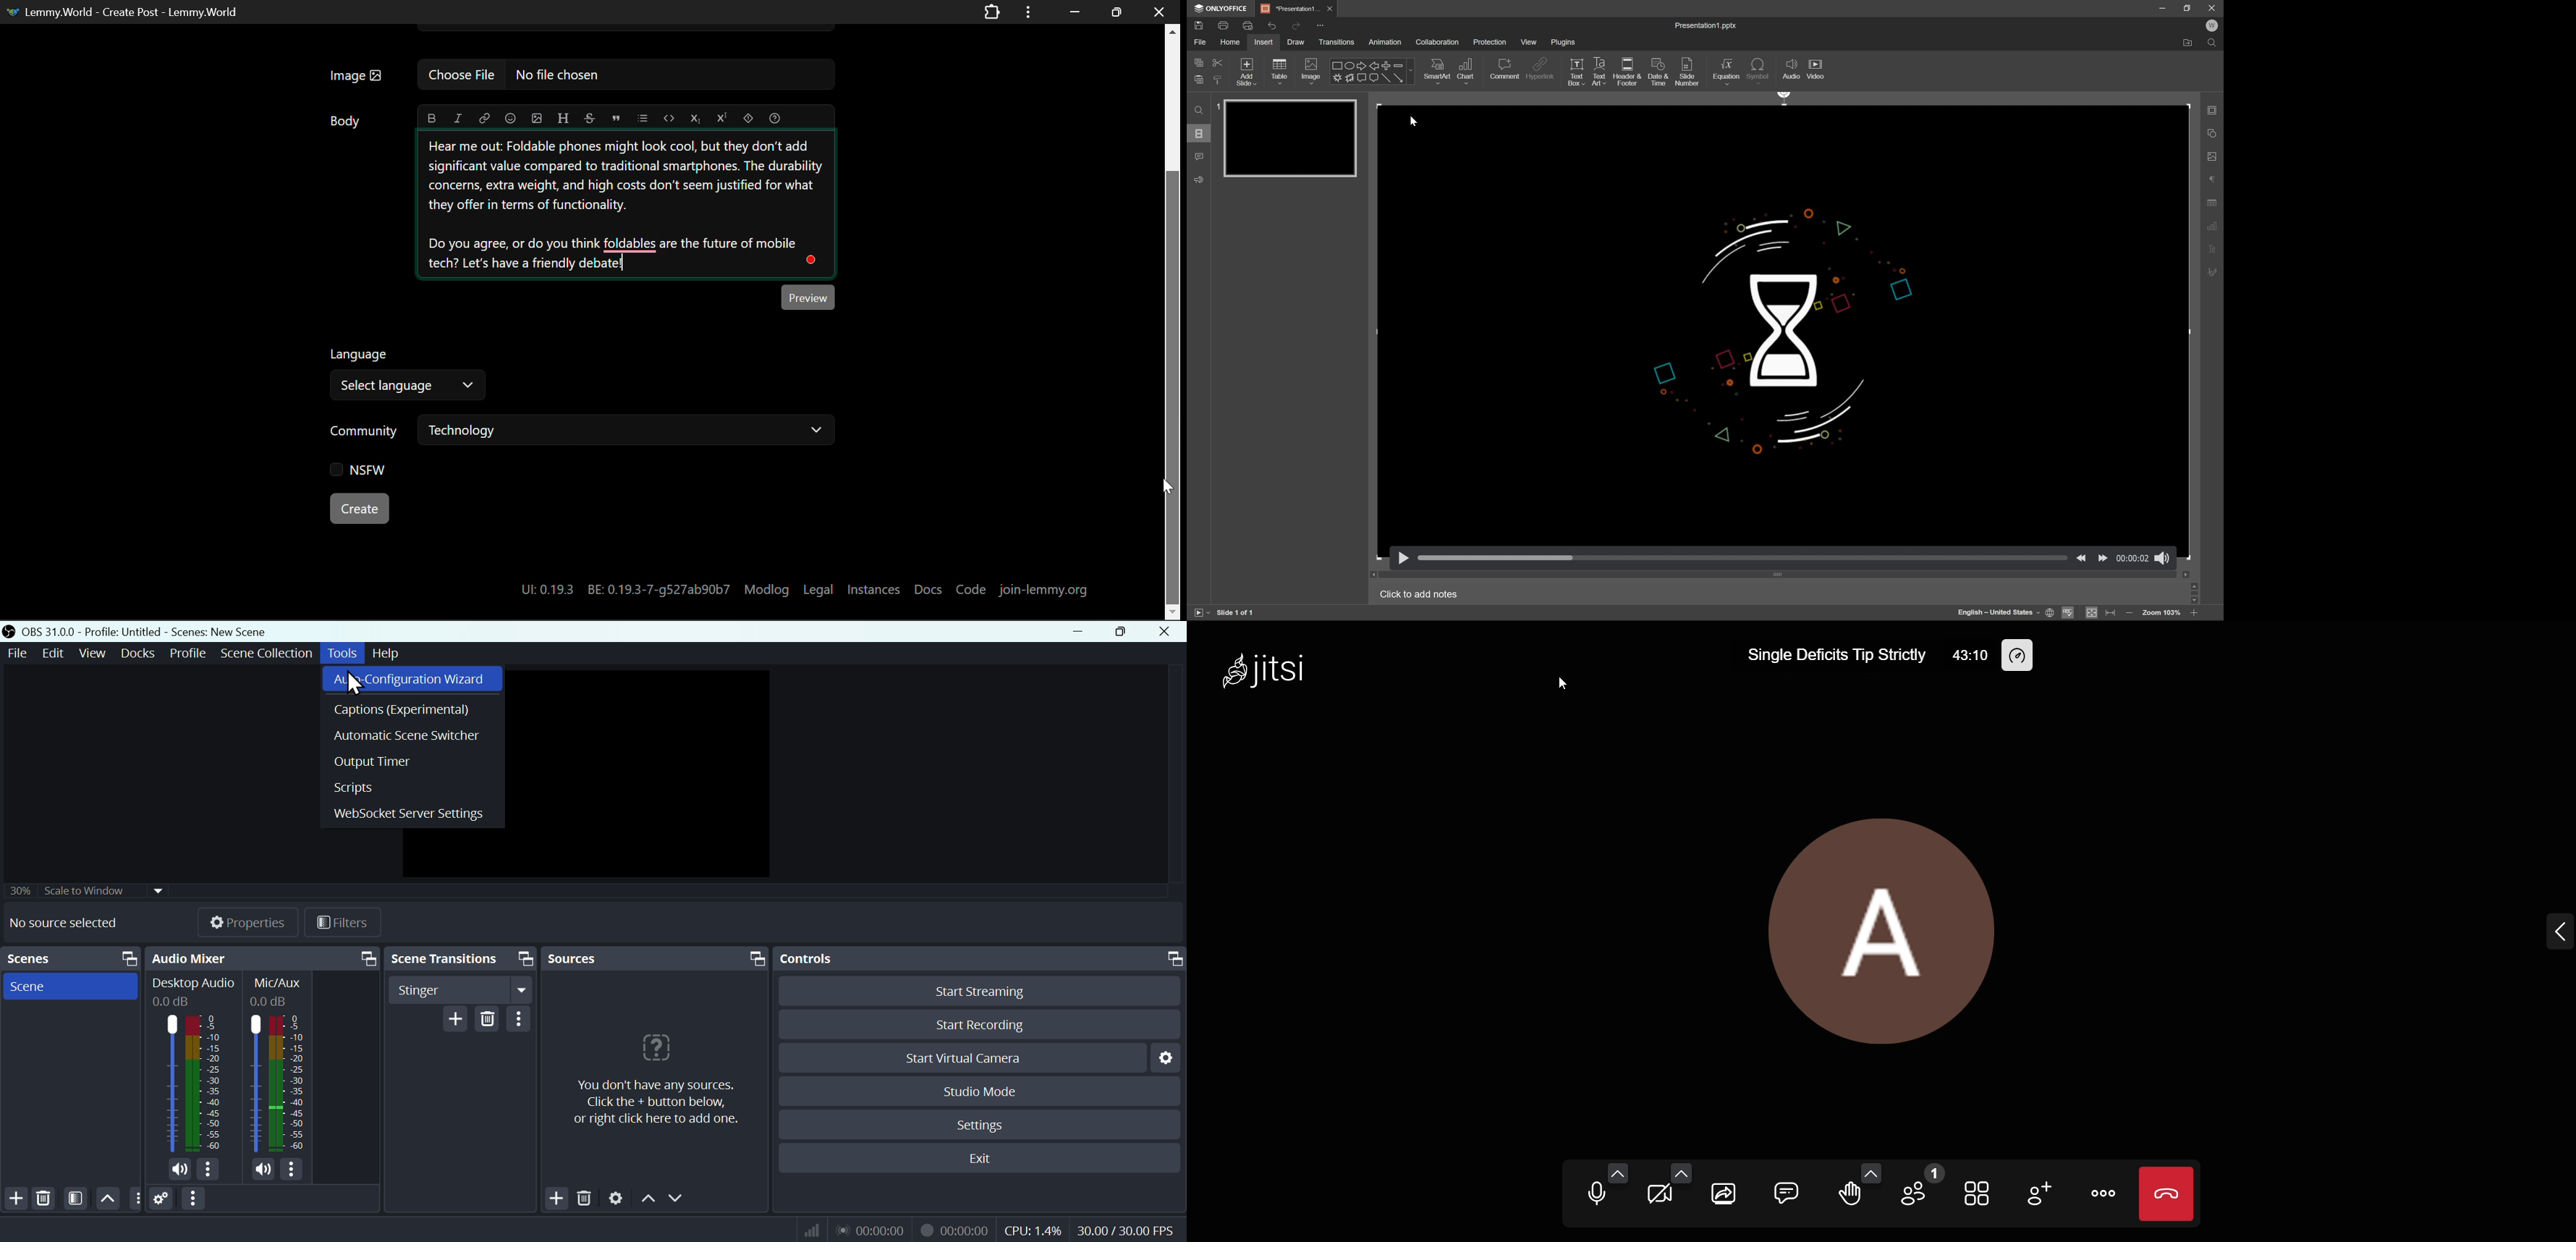  What do you see at coordinates (954, 1228) in the screenshot?
I see `Video recorder` at bounding box center [954, 1228].